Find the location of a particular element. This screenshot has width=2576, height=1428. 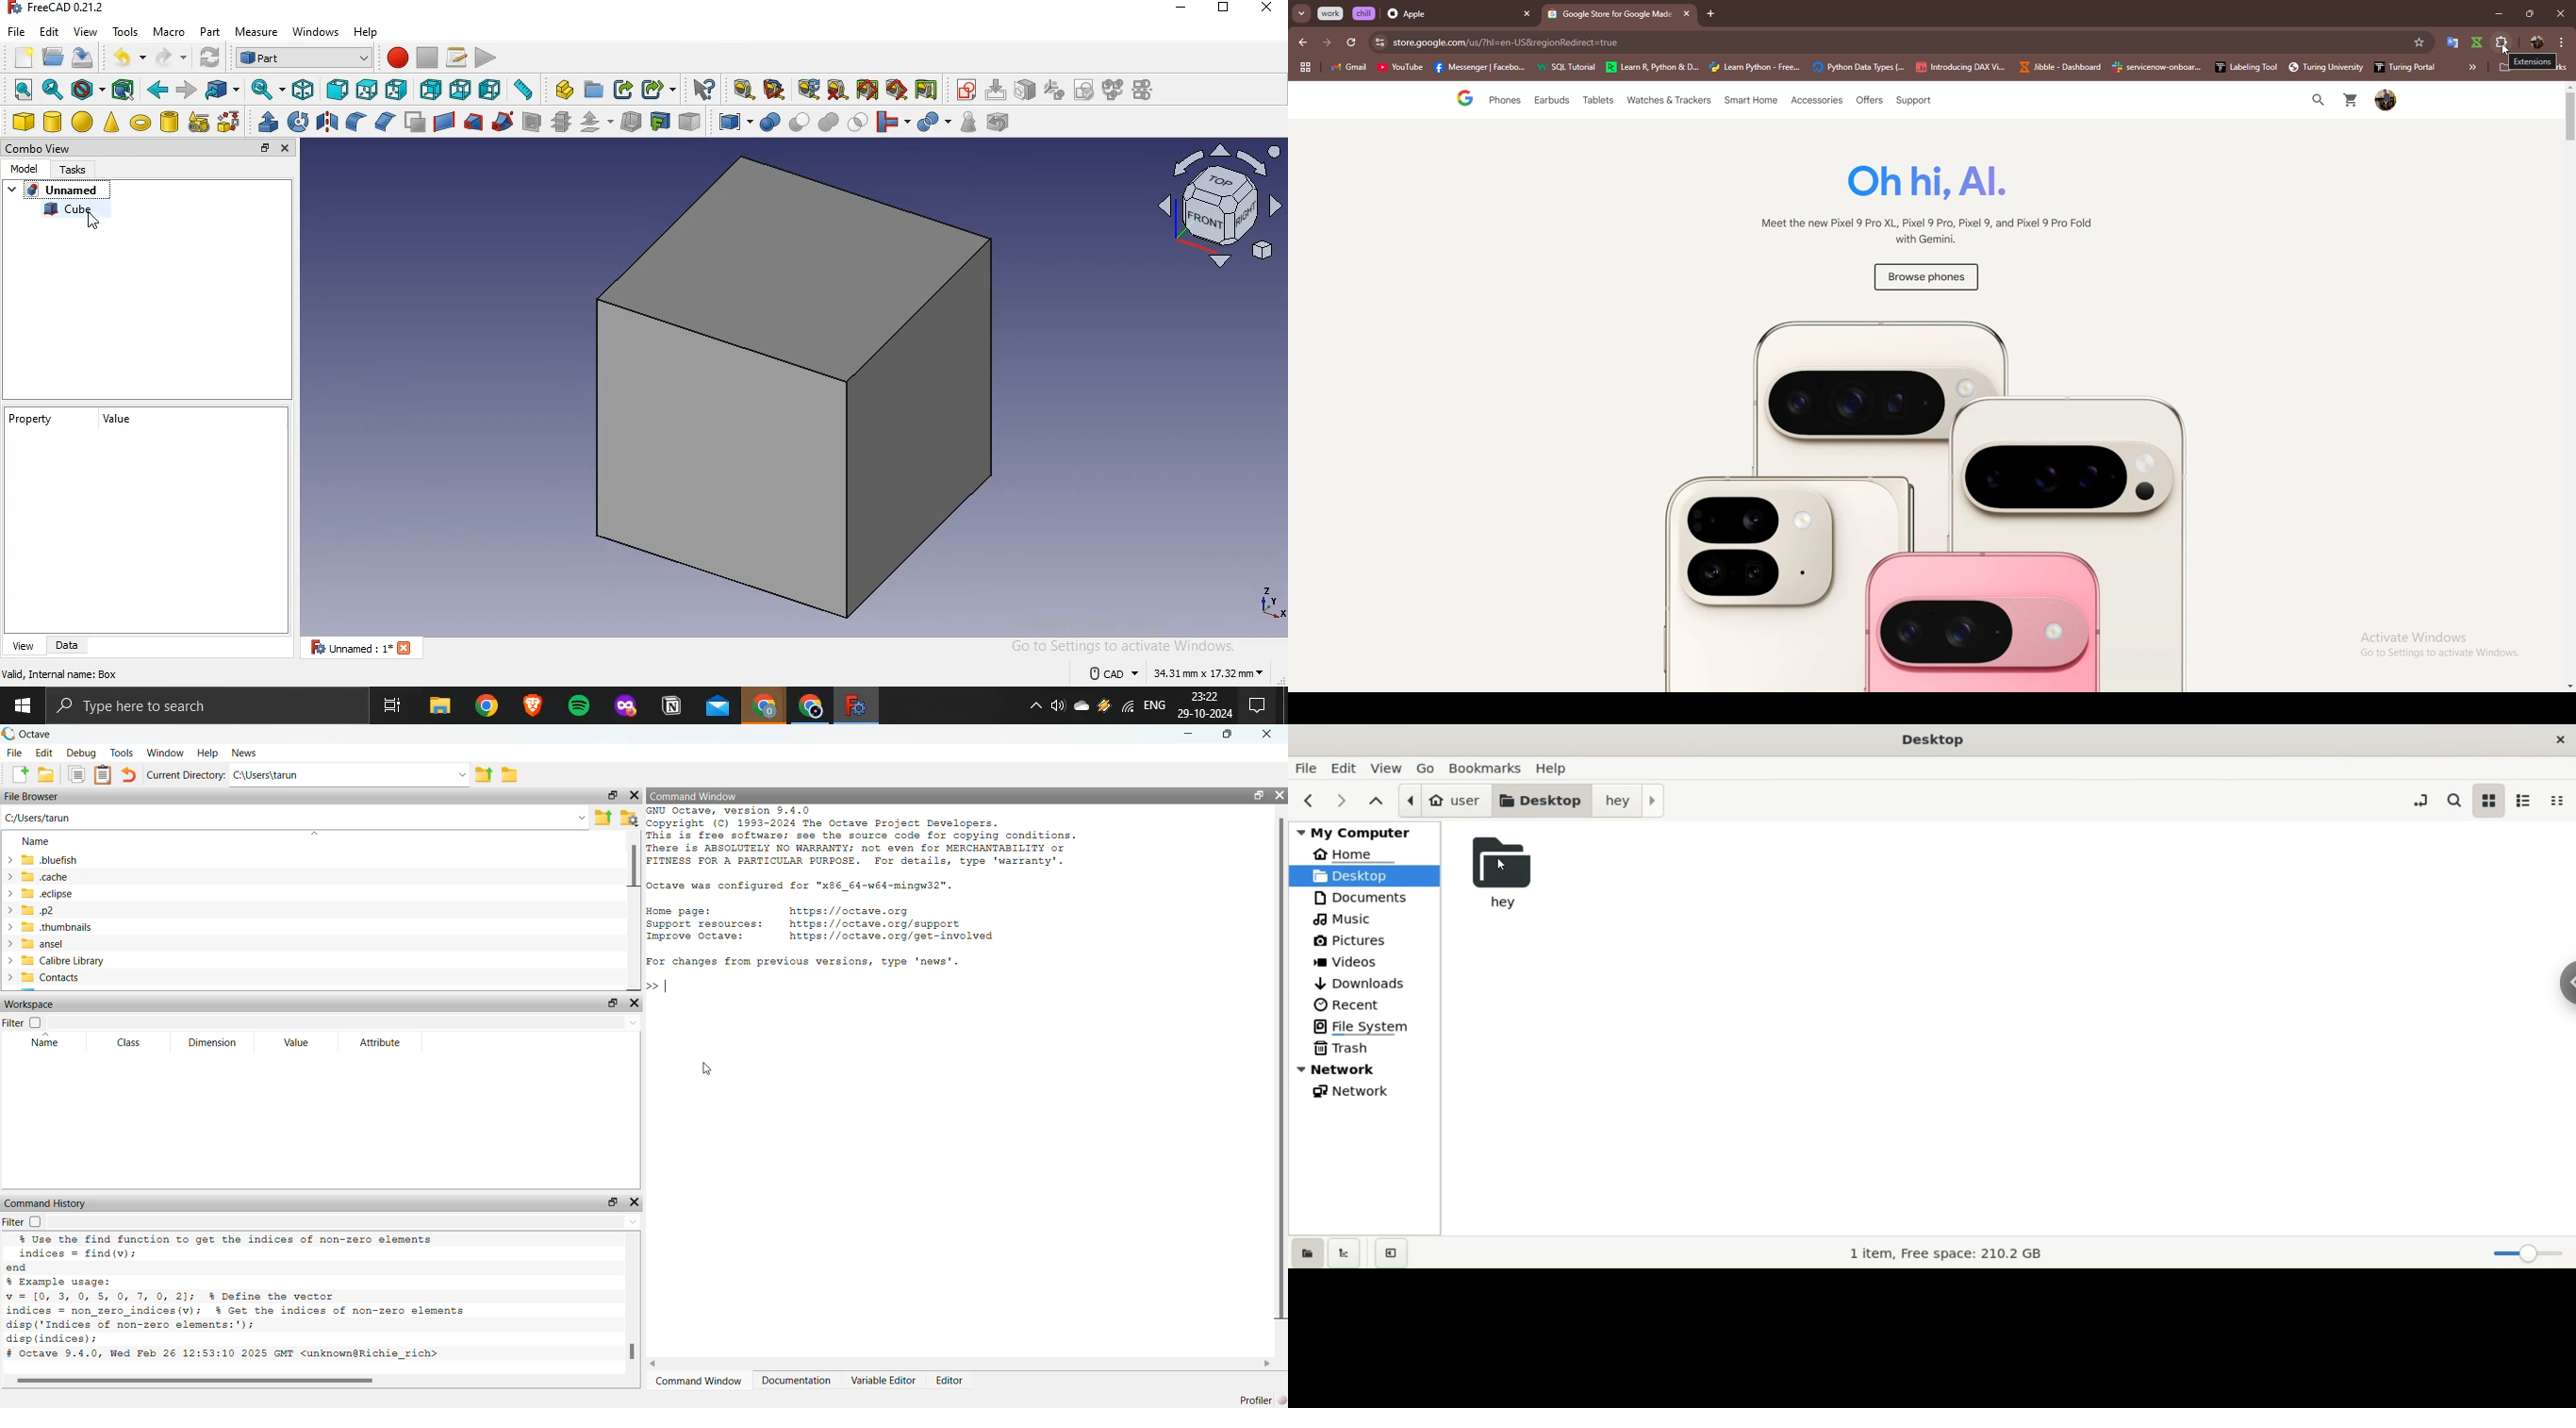

support is located at coordinates (1913, 101).